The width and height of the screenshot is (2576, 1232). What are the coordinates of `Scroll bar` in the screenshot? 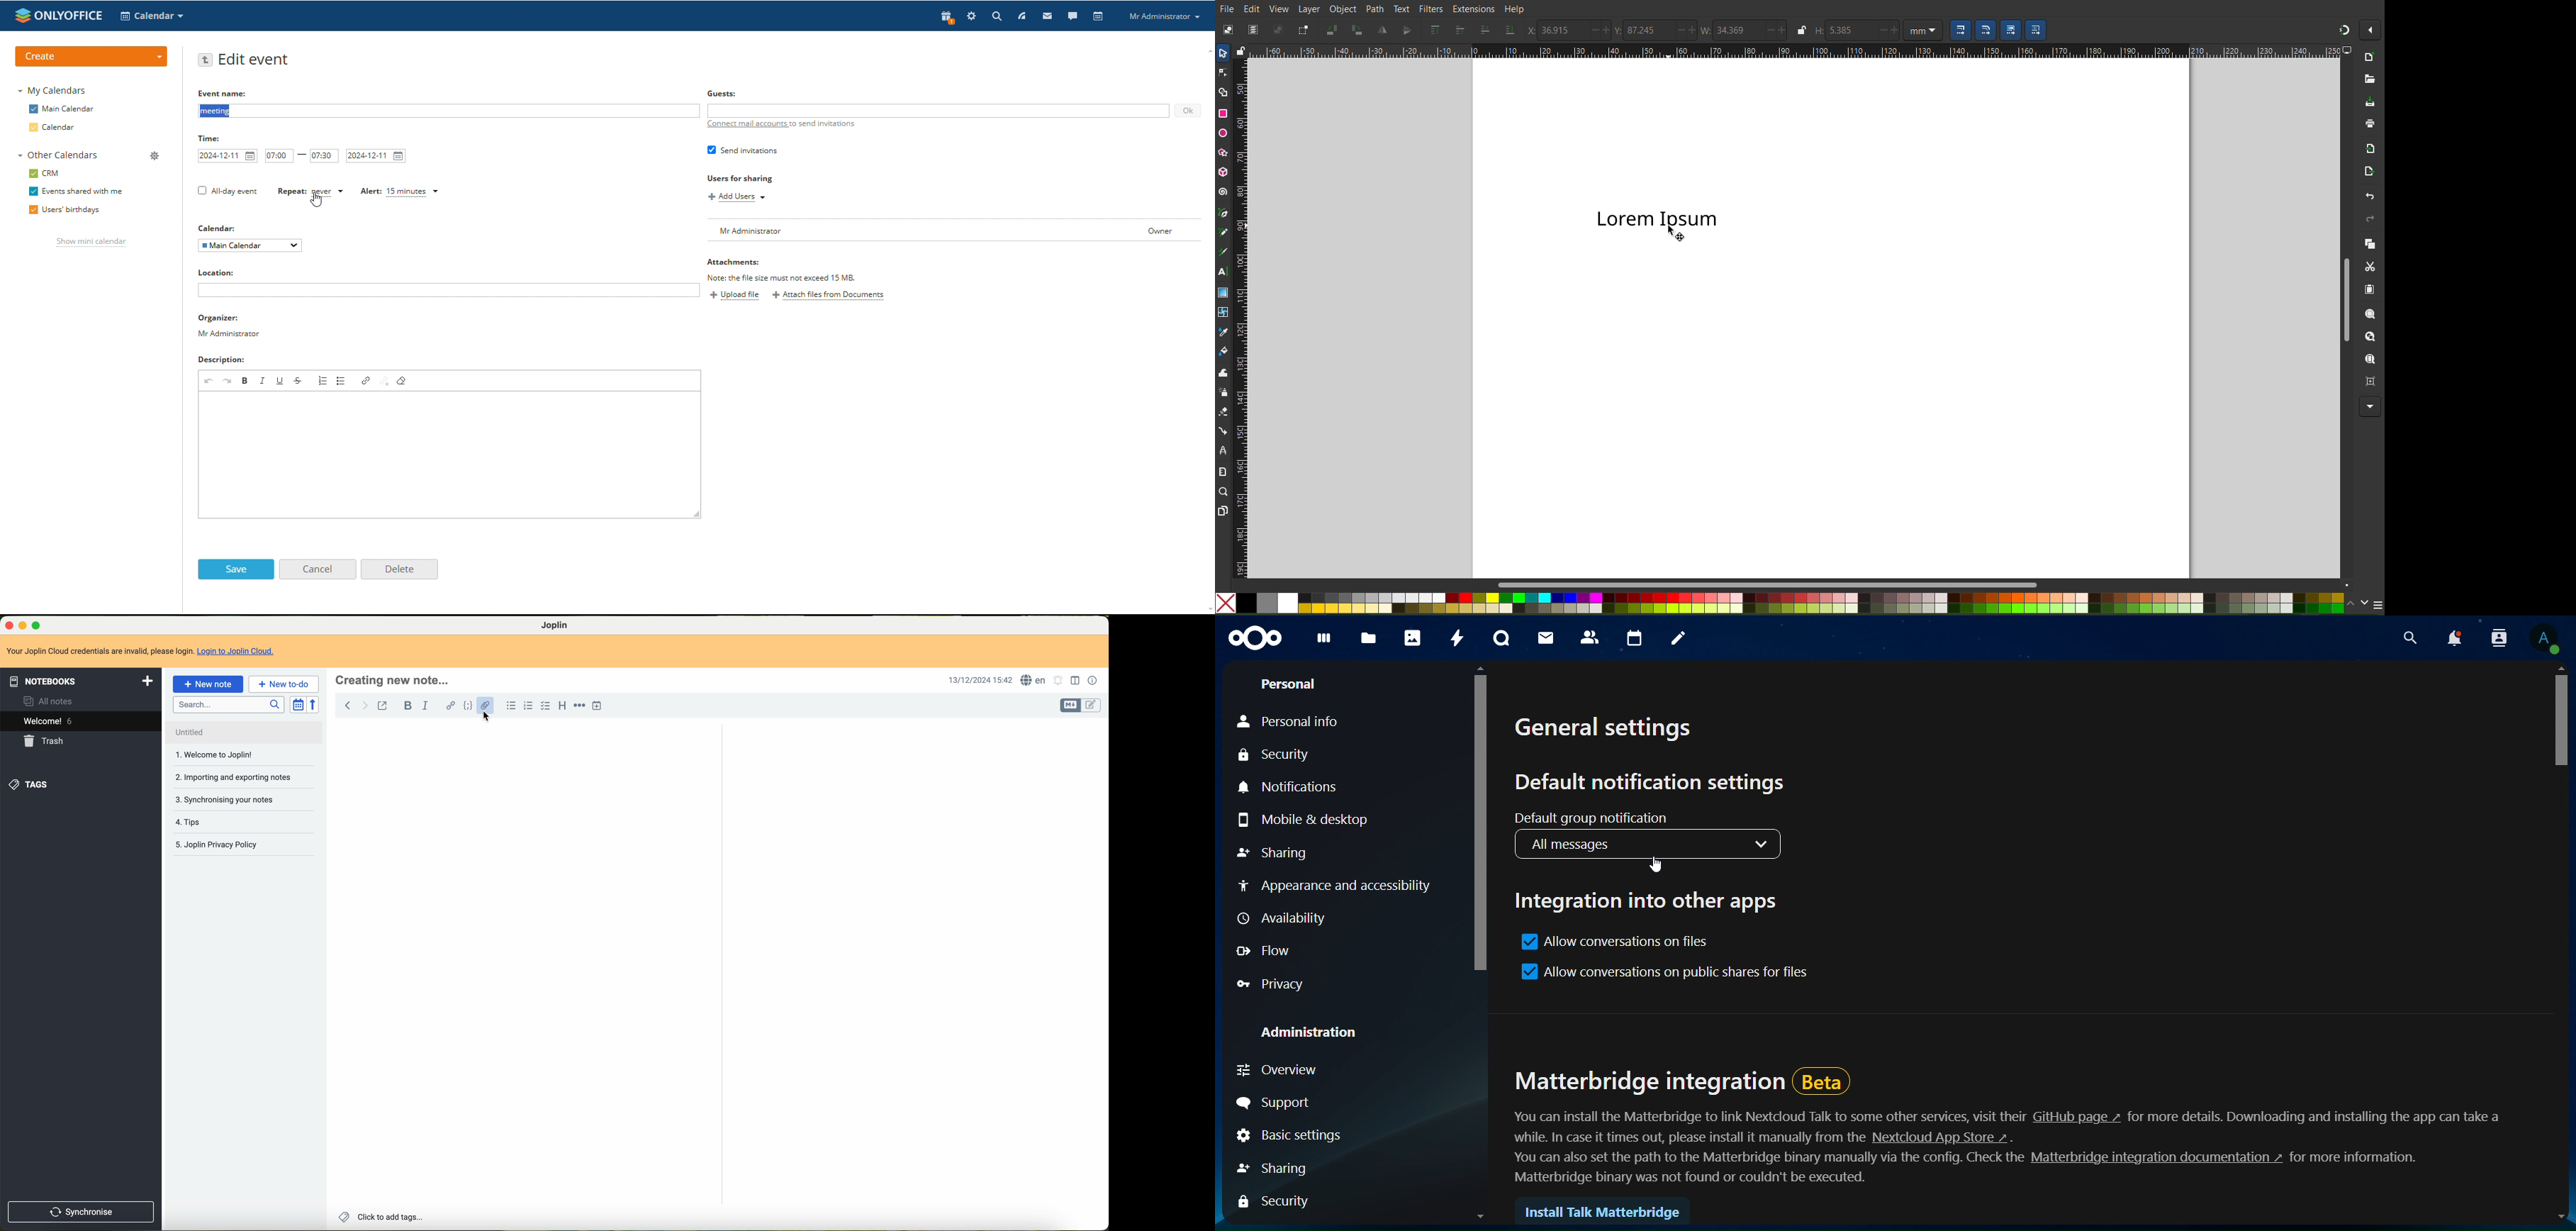 It's located at (1762, 581).